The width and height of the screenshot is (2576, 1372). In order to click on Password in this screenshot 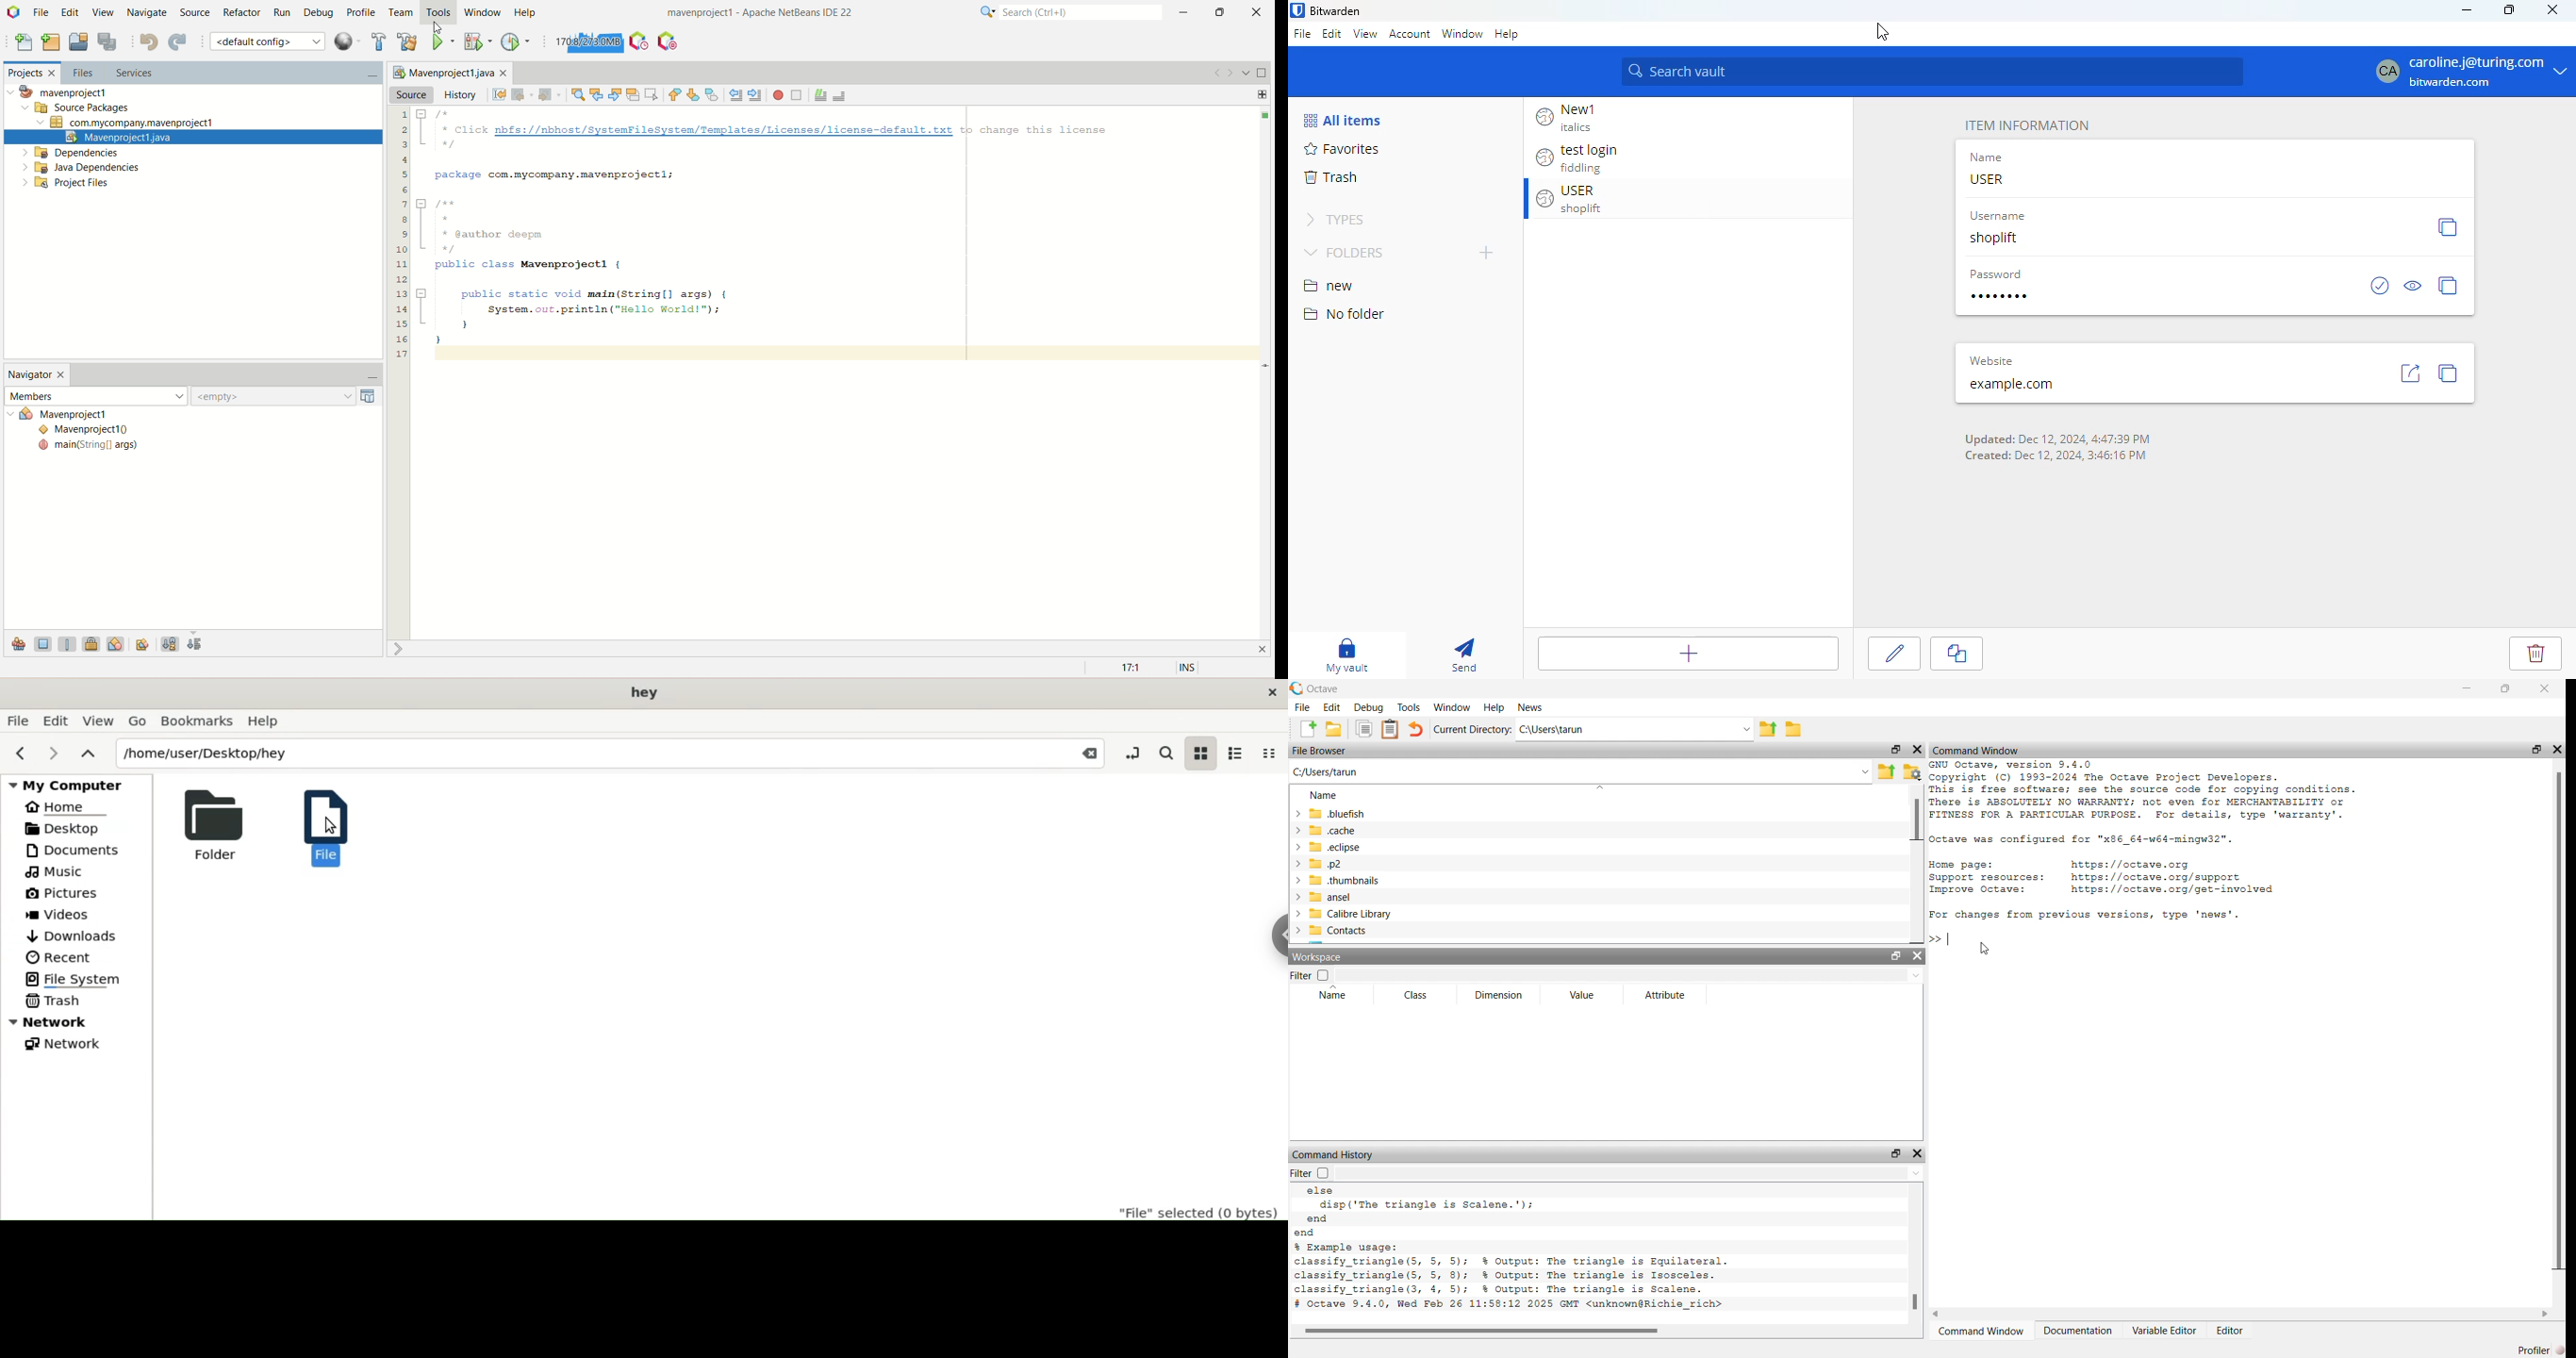, I will do `click(1996, 273)`.